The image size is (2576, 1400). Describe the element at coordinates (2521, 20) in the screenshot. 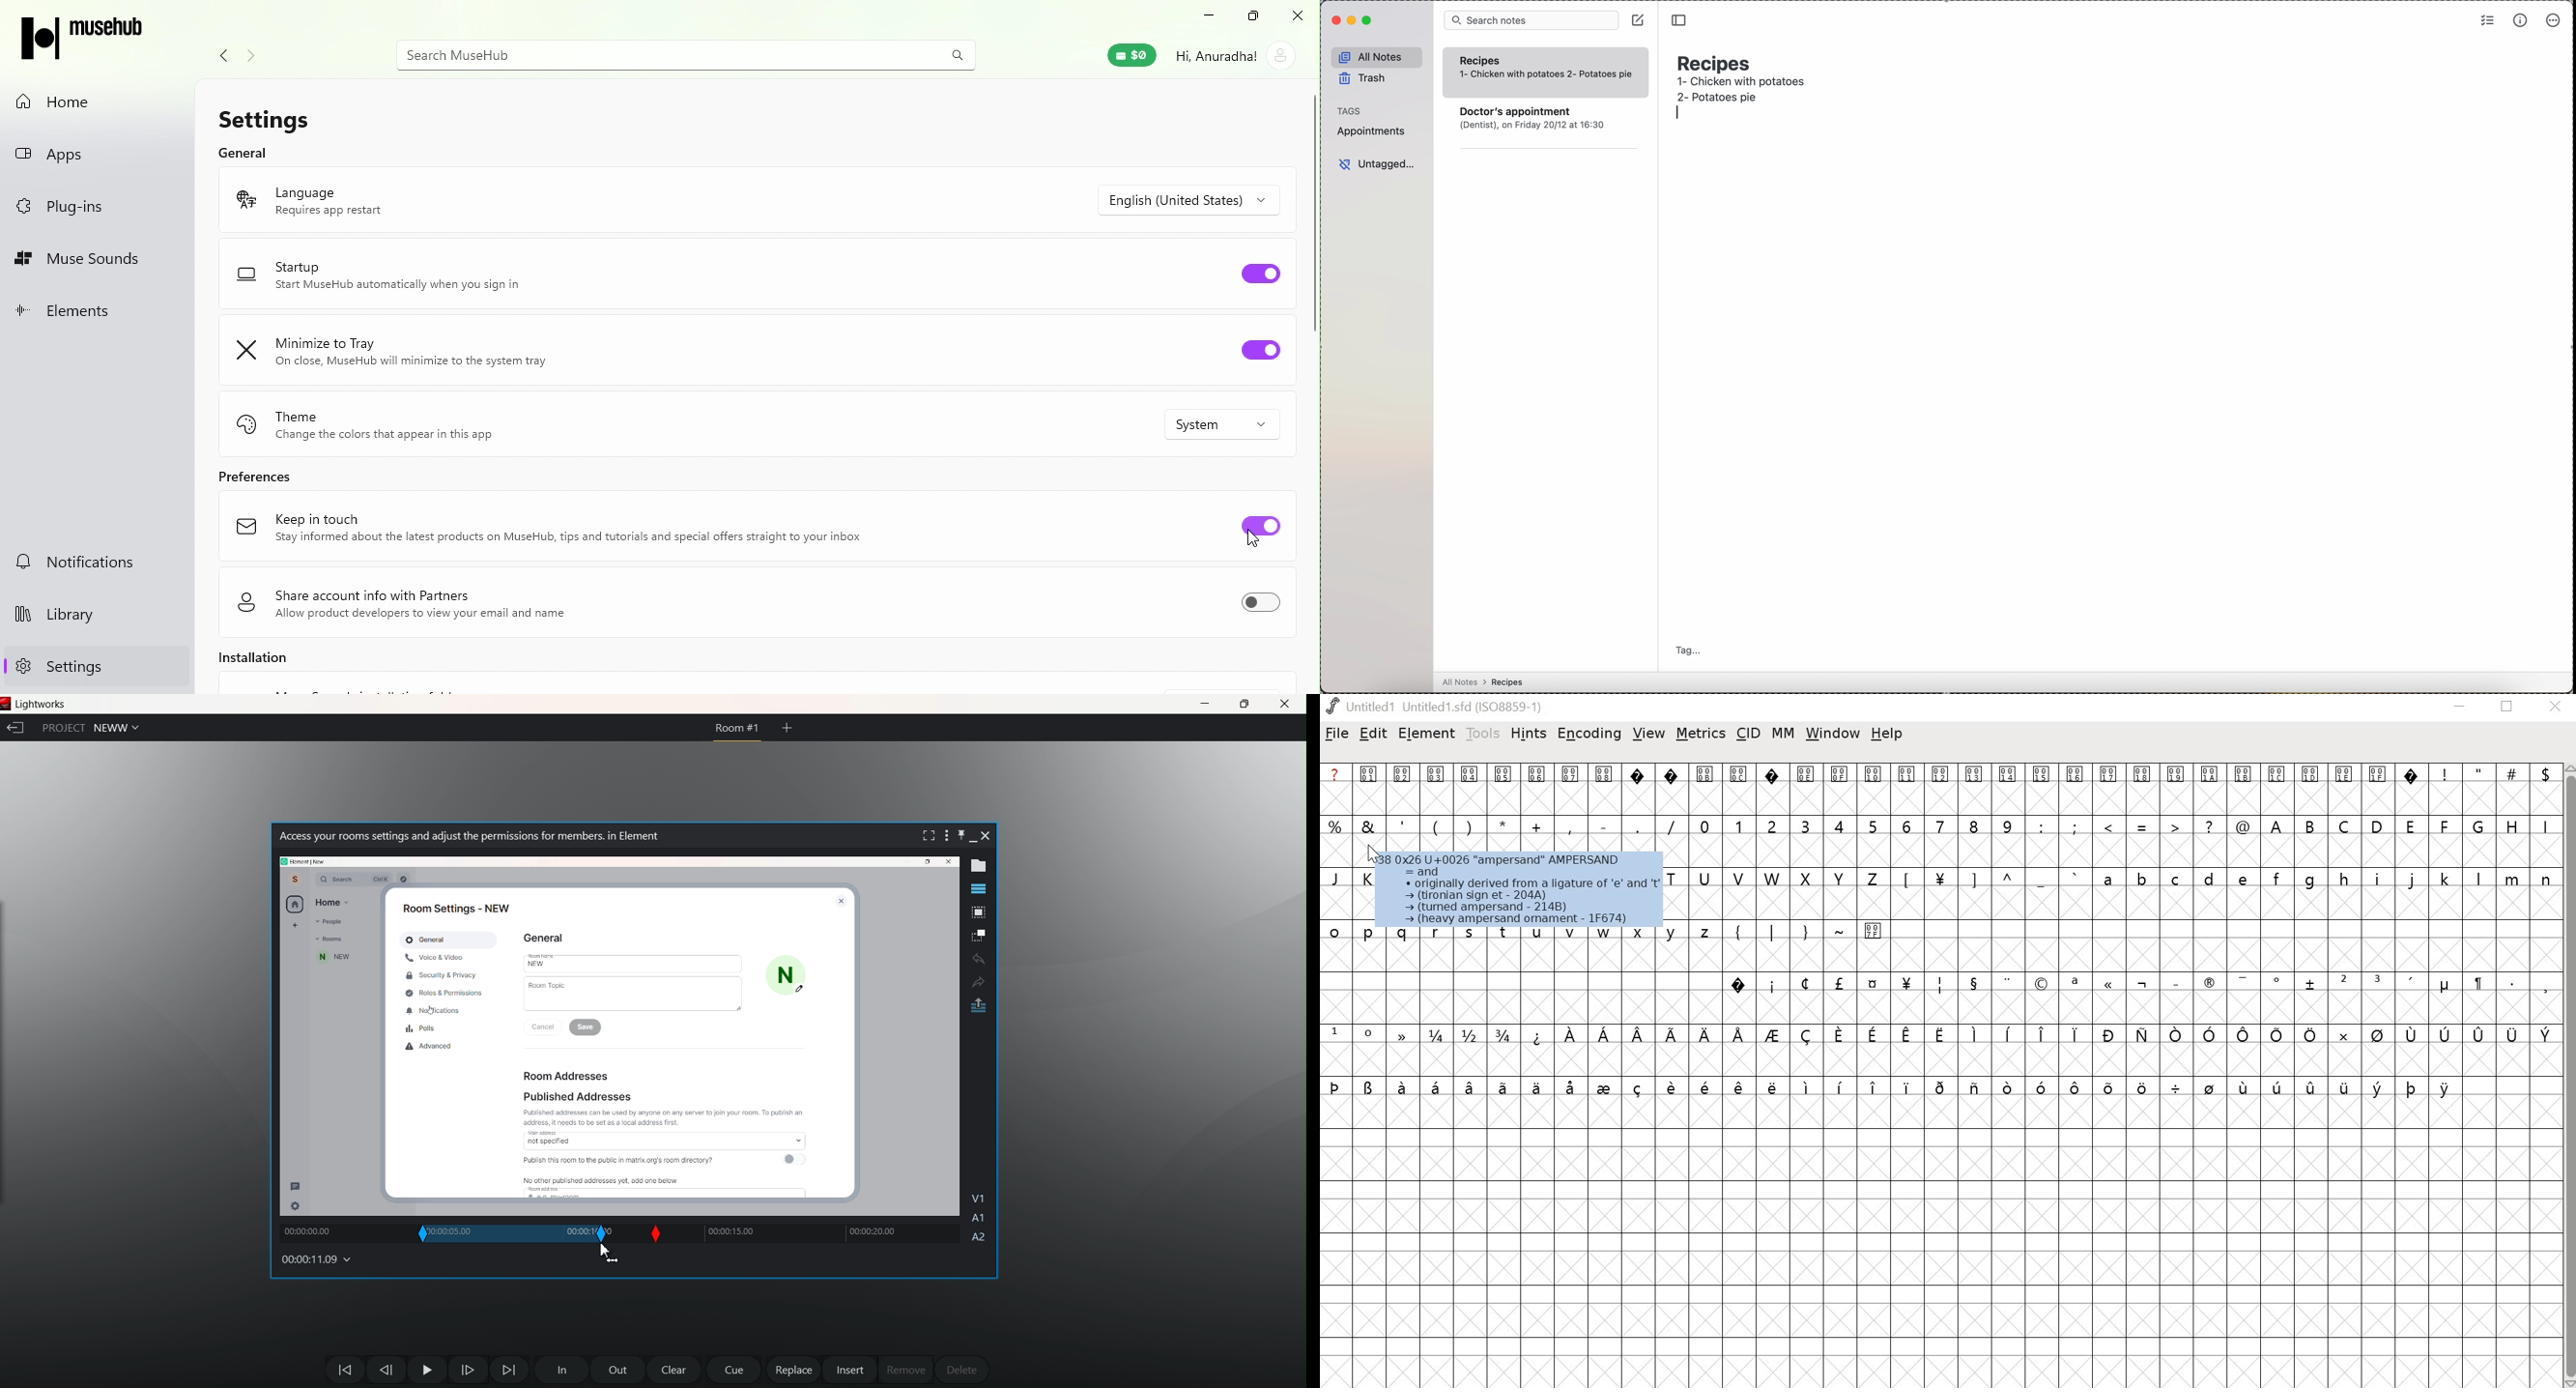

I see `metrics` at that location.